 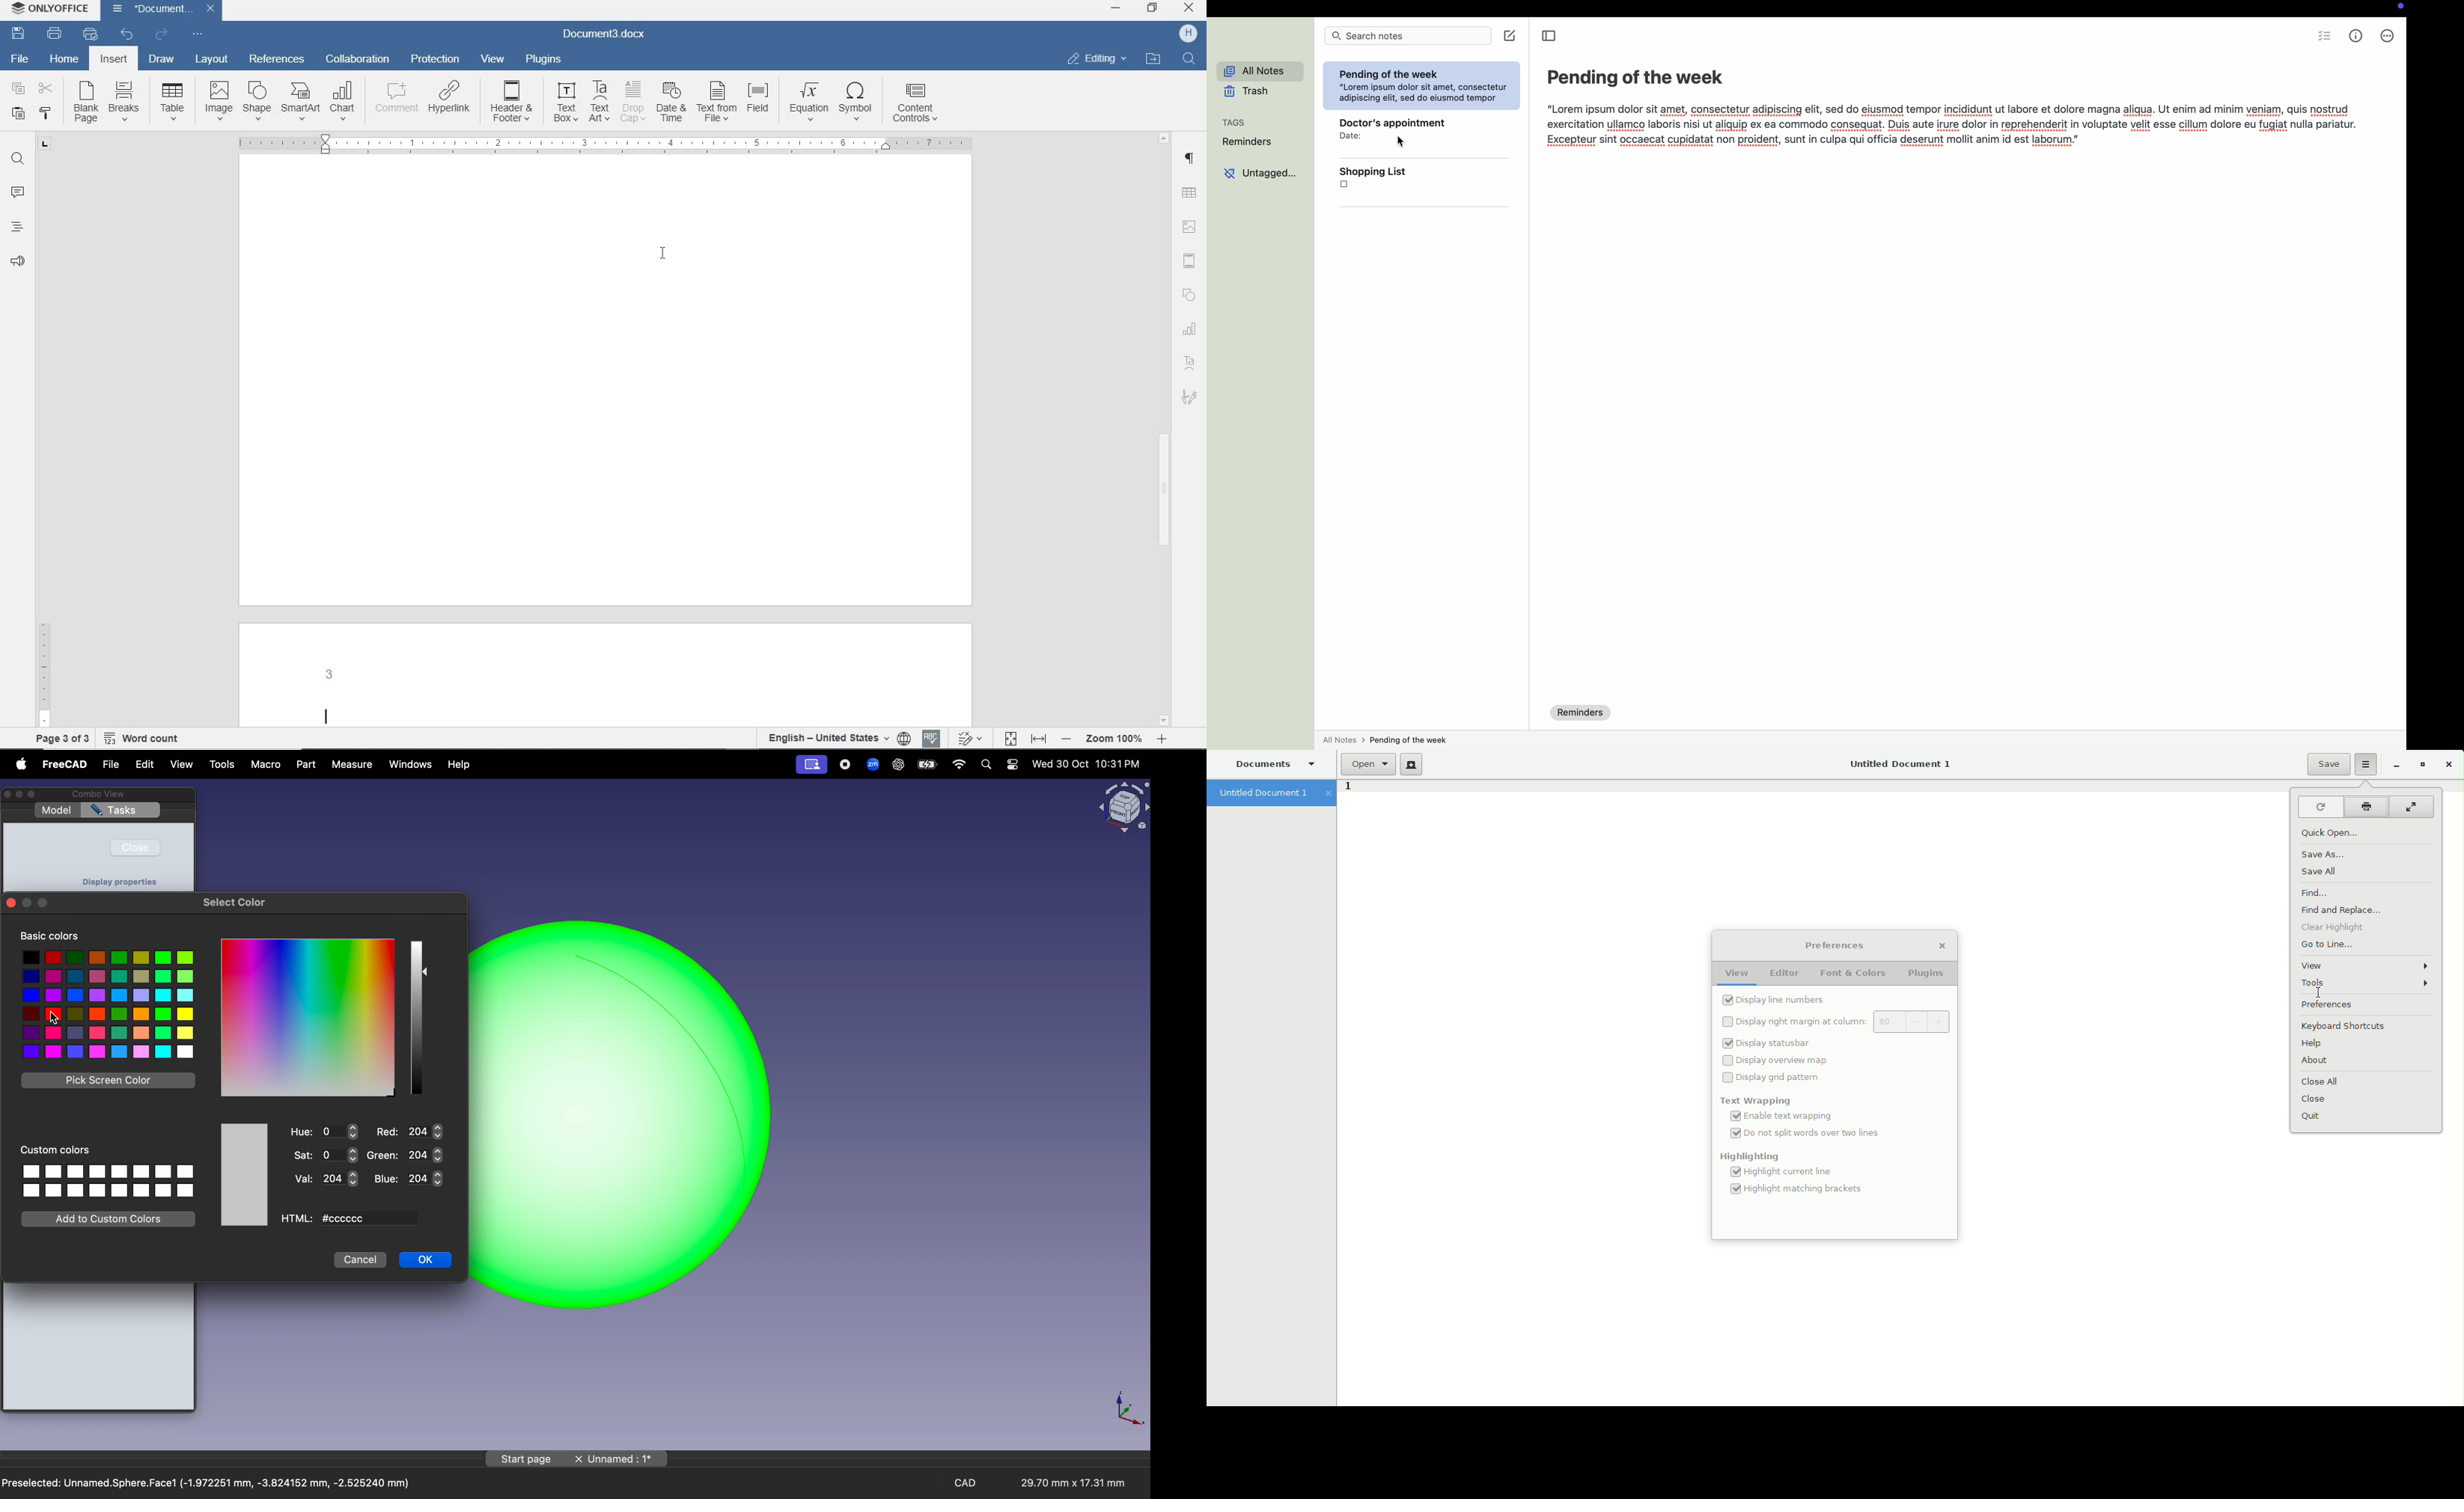 What do you see at coordinates (762, 102) in the screenshot?
I see `FIELD` at bounding box center [762, 102].